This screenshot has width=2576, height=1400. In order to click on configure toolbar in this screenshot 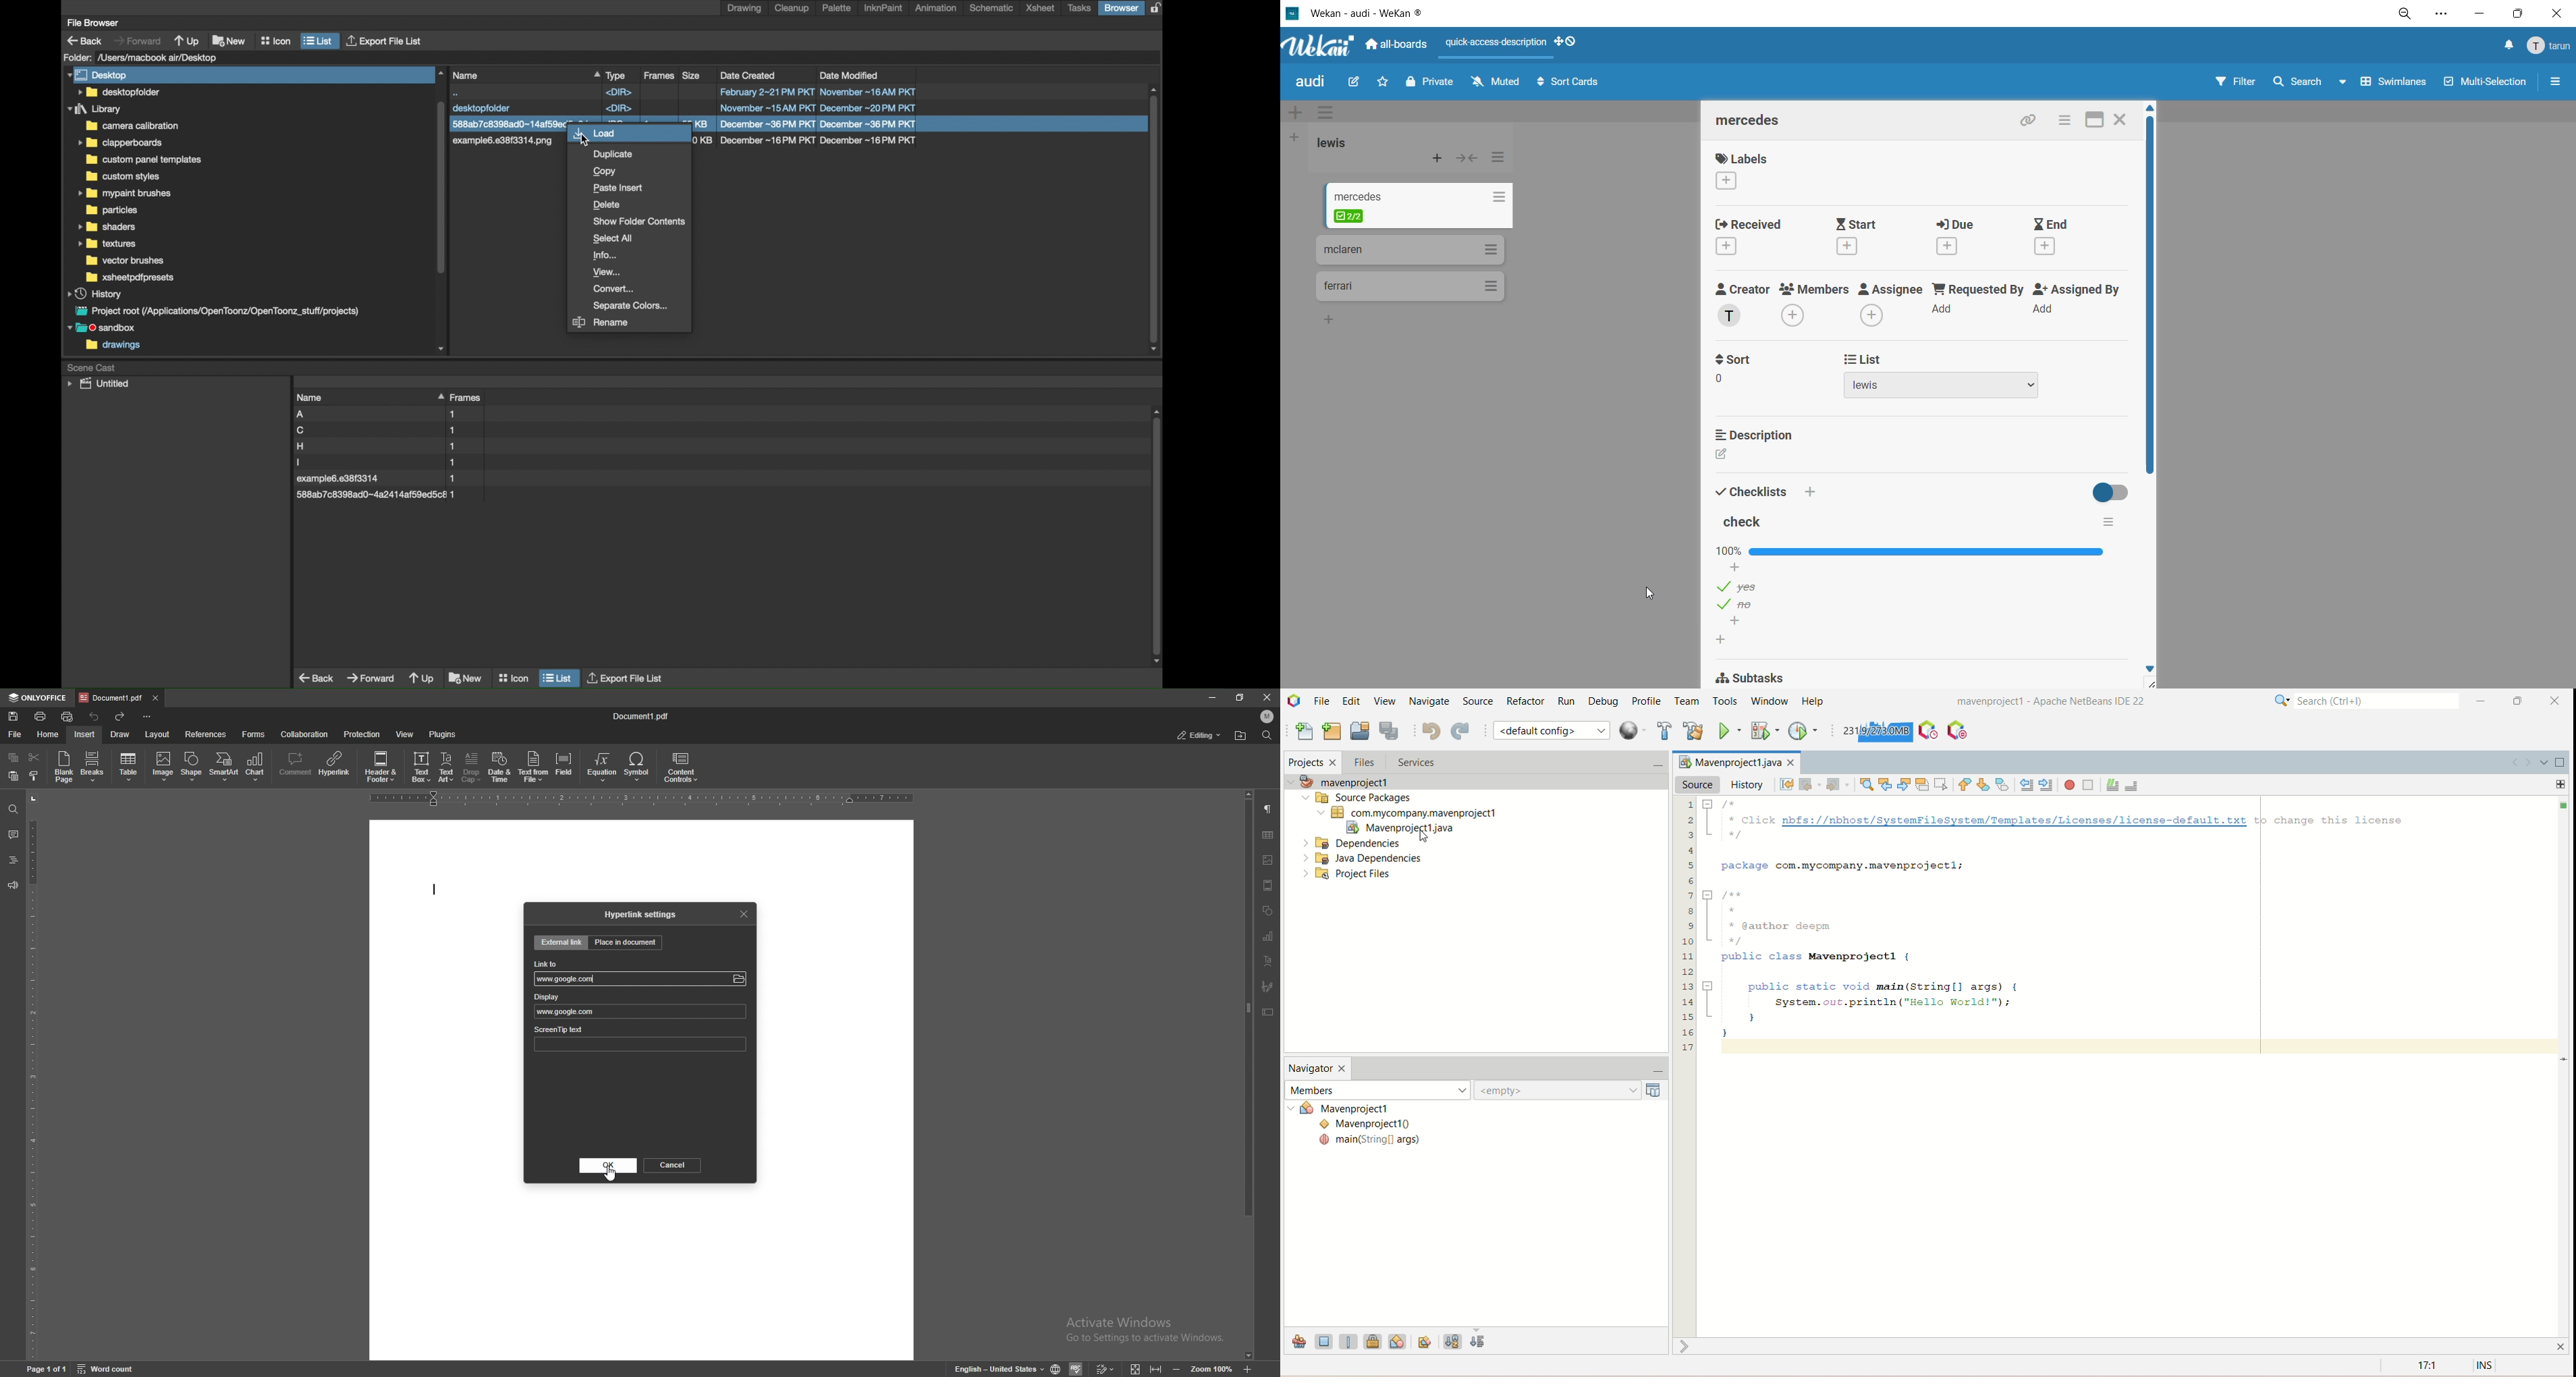, I will do `click(147, 717)`.